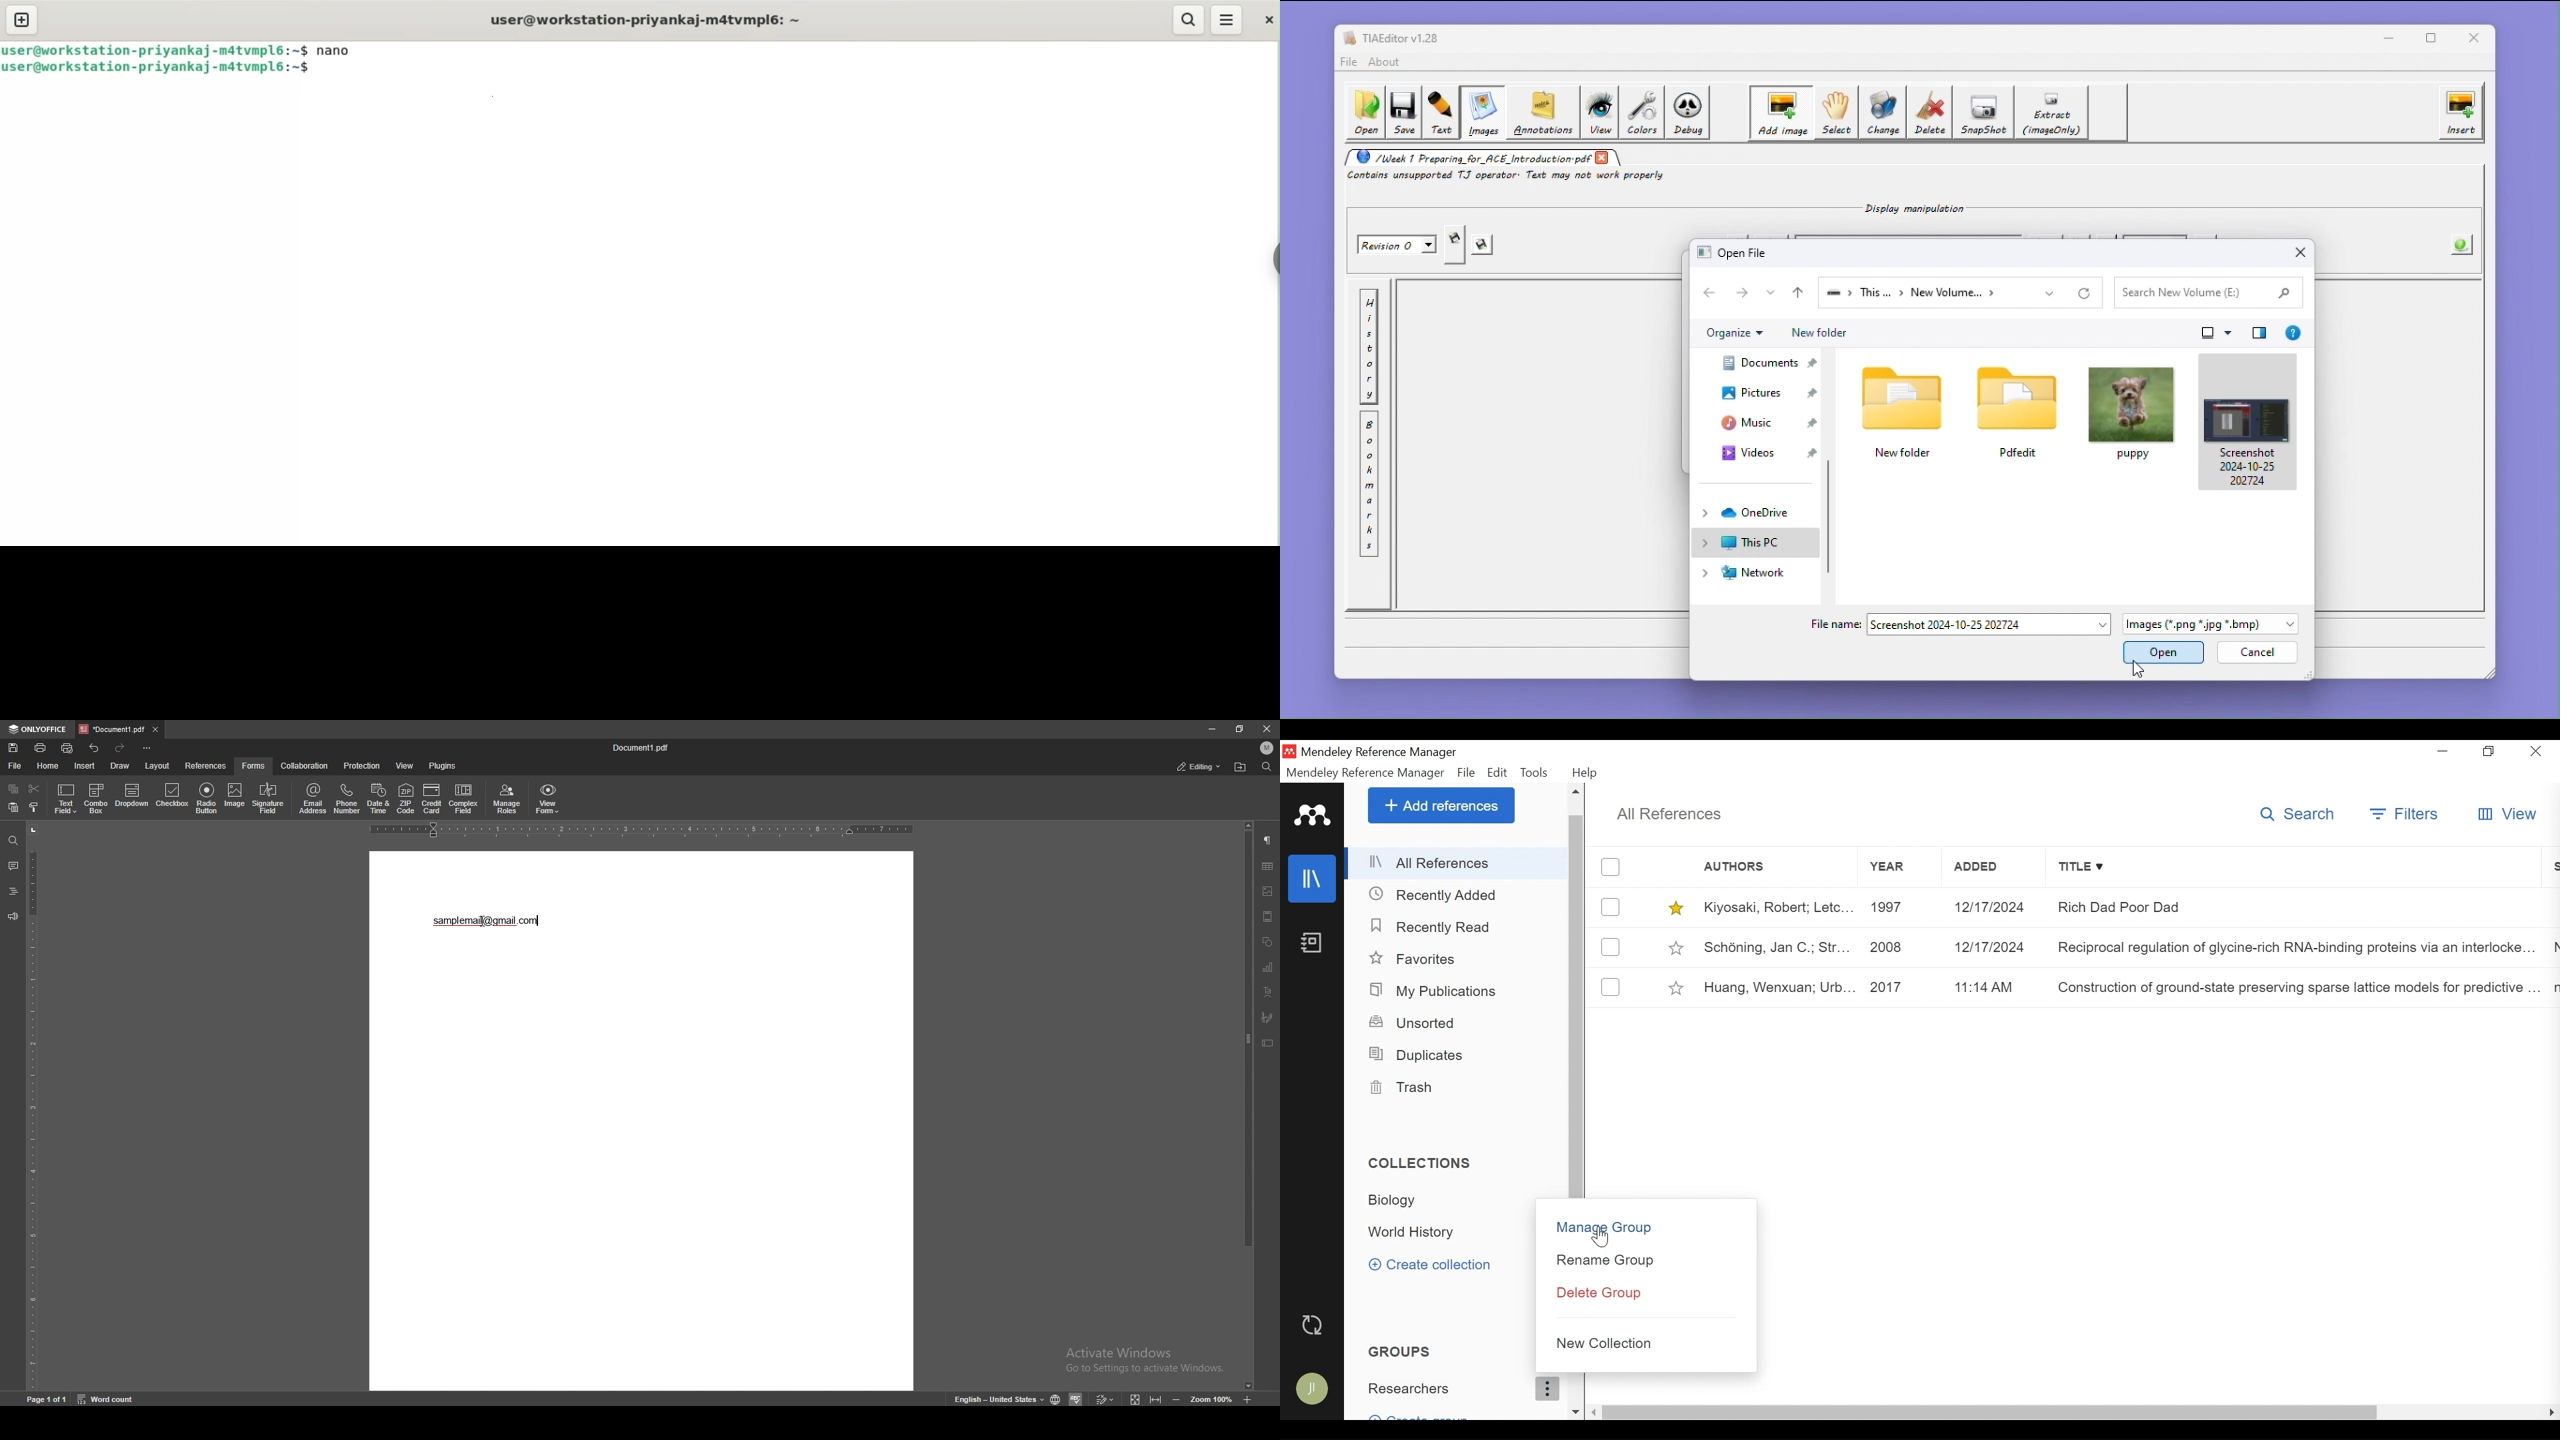  I want to click on copy, so click(13, 788).